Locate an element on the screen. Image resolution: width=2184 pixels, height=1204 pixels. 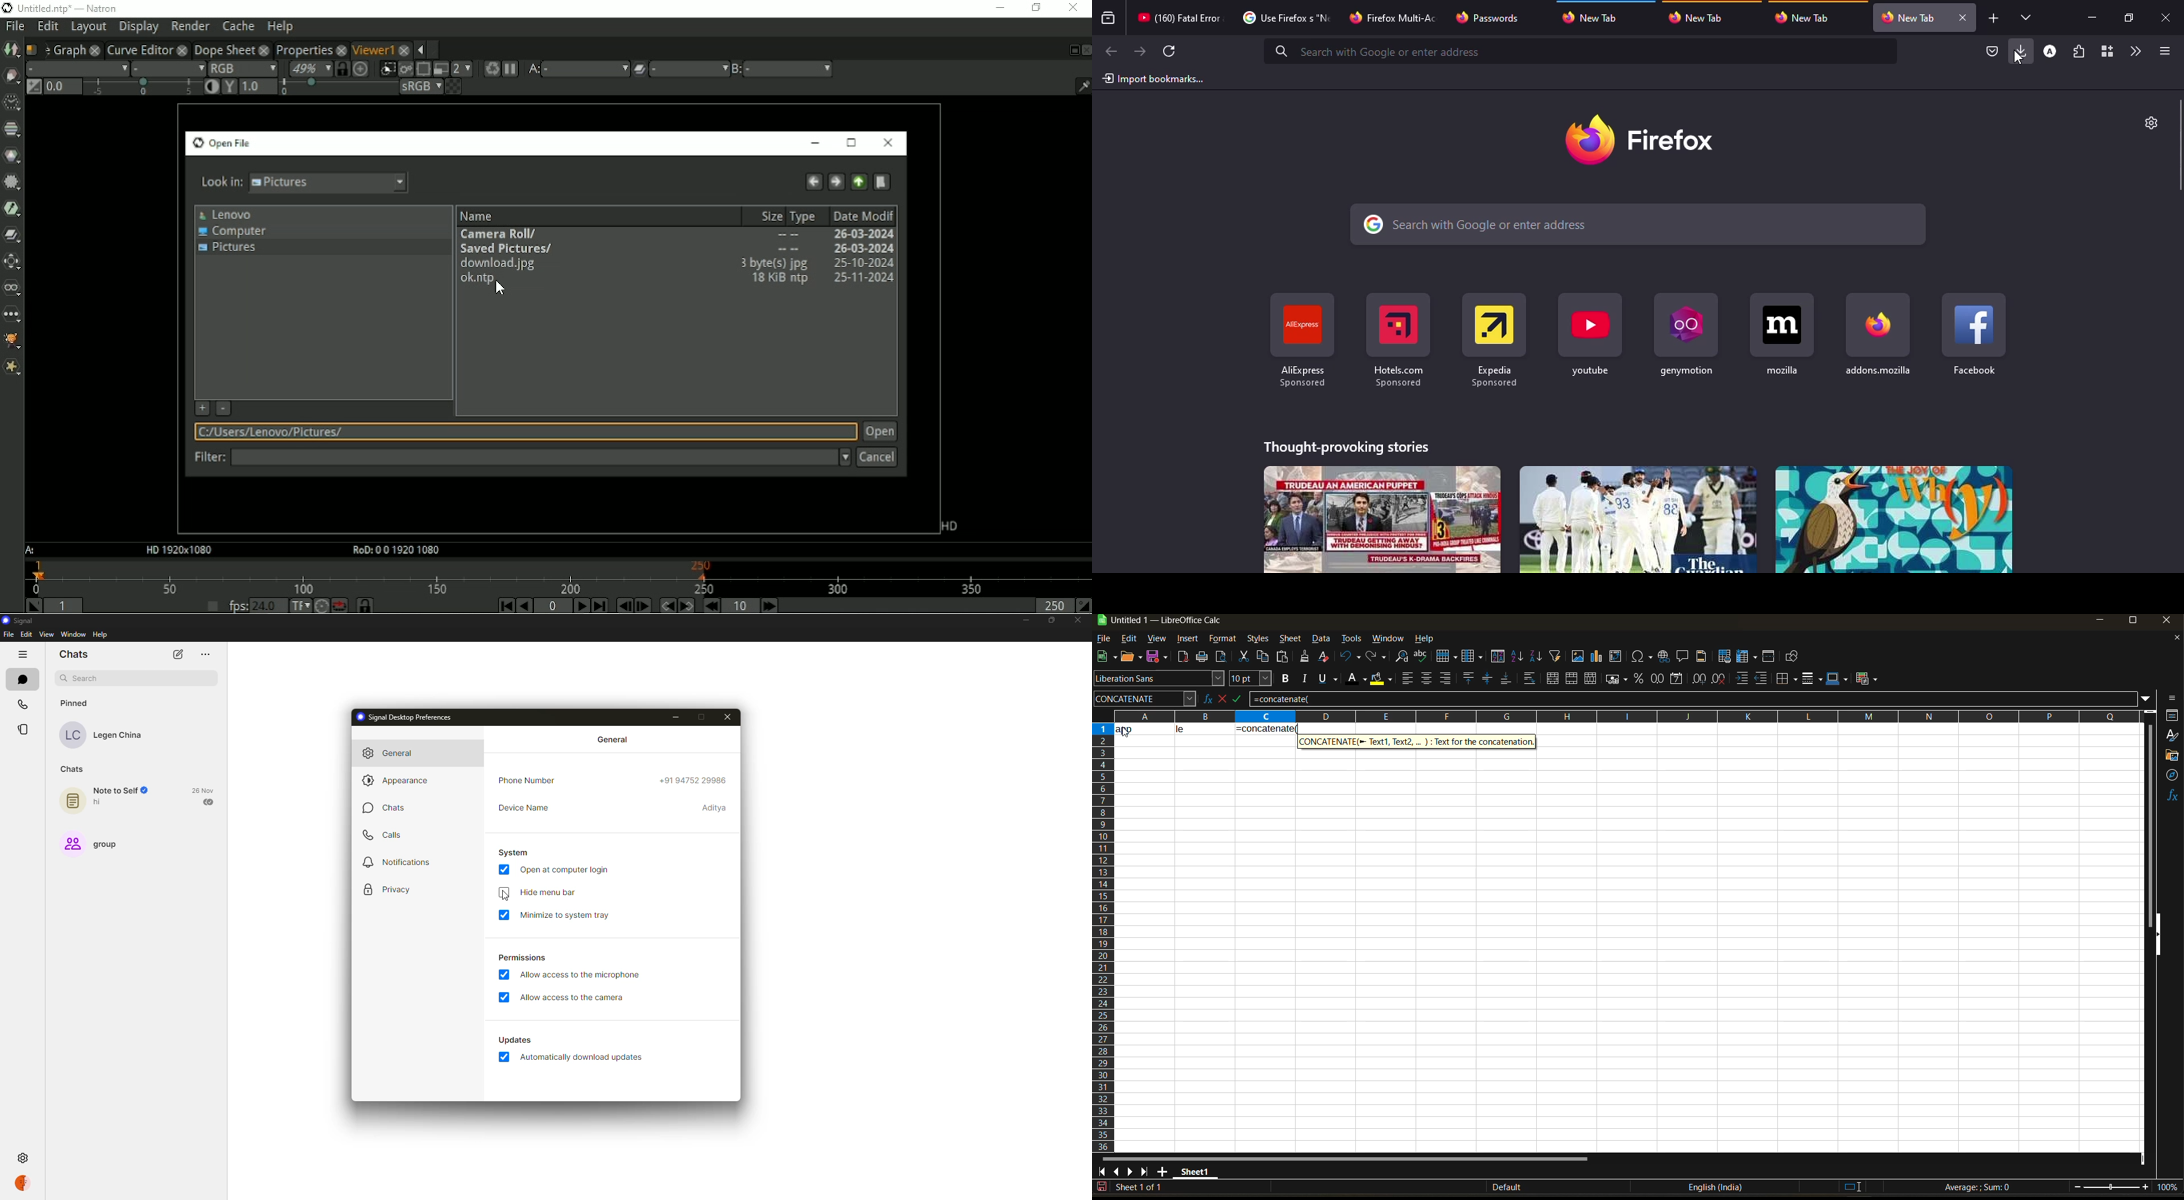
shortcut is located at coordinates (1493, 335).